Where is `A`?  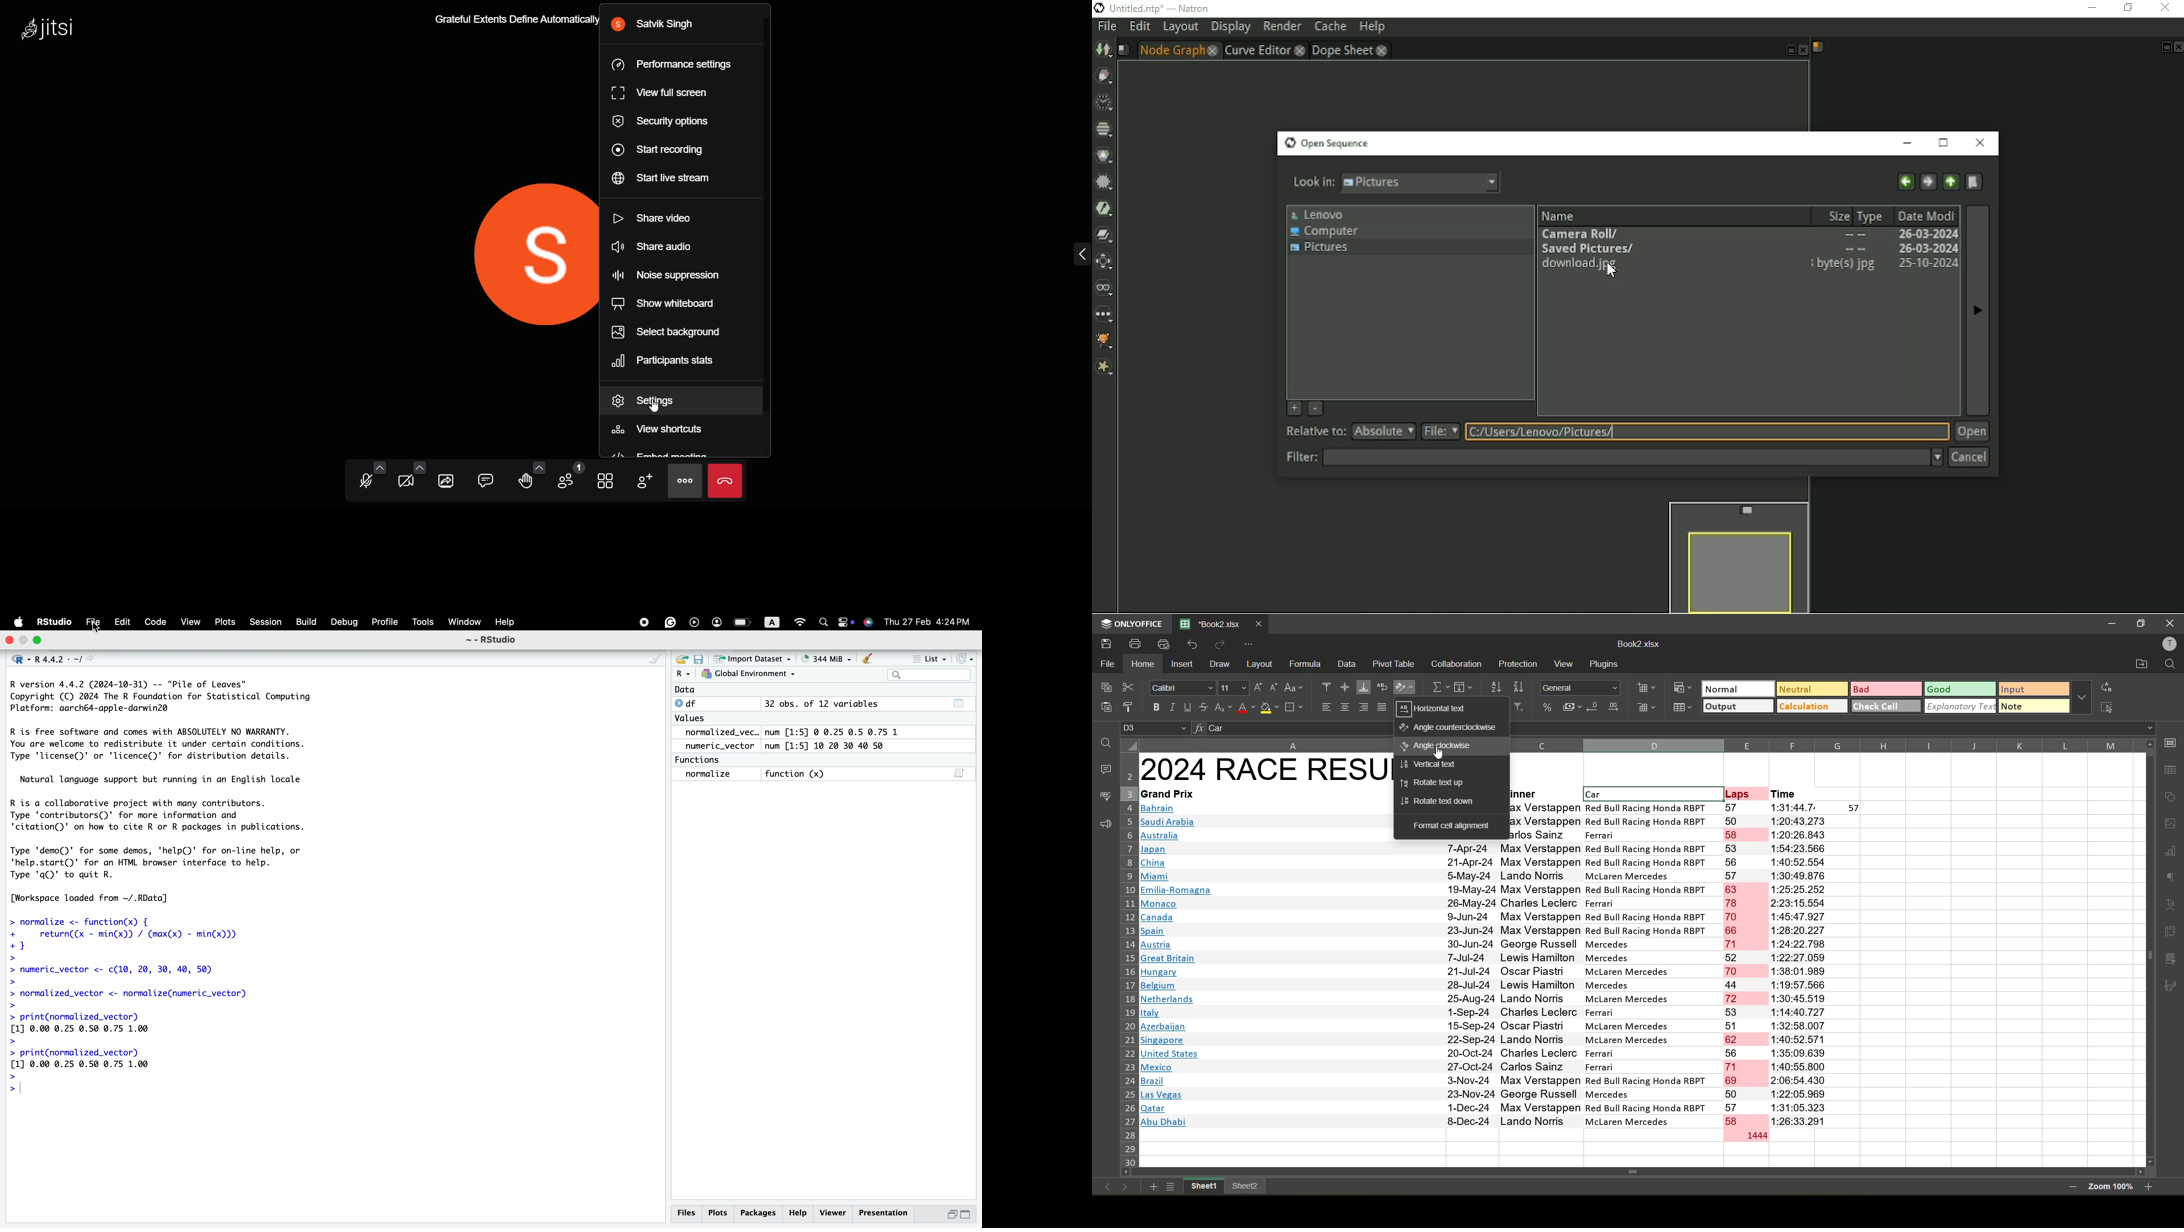
A is located at coordinates (775, 622).